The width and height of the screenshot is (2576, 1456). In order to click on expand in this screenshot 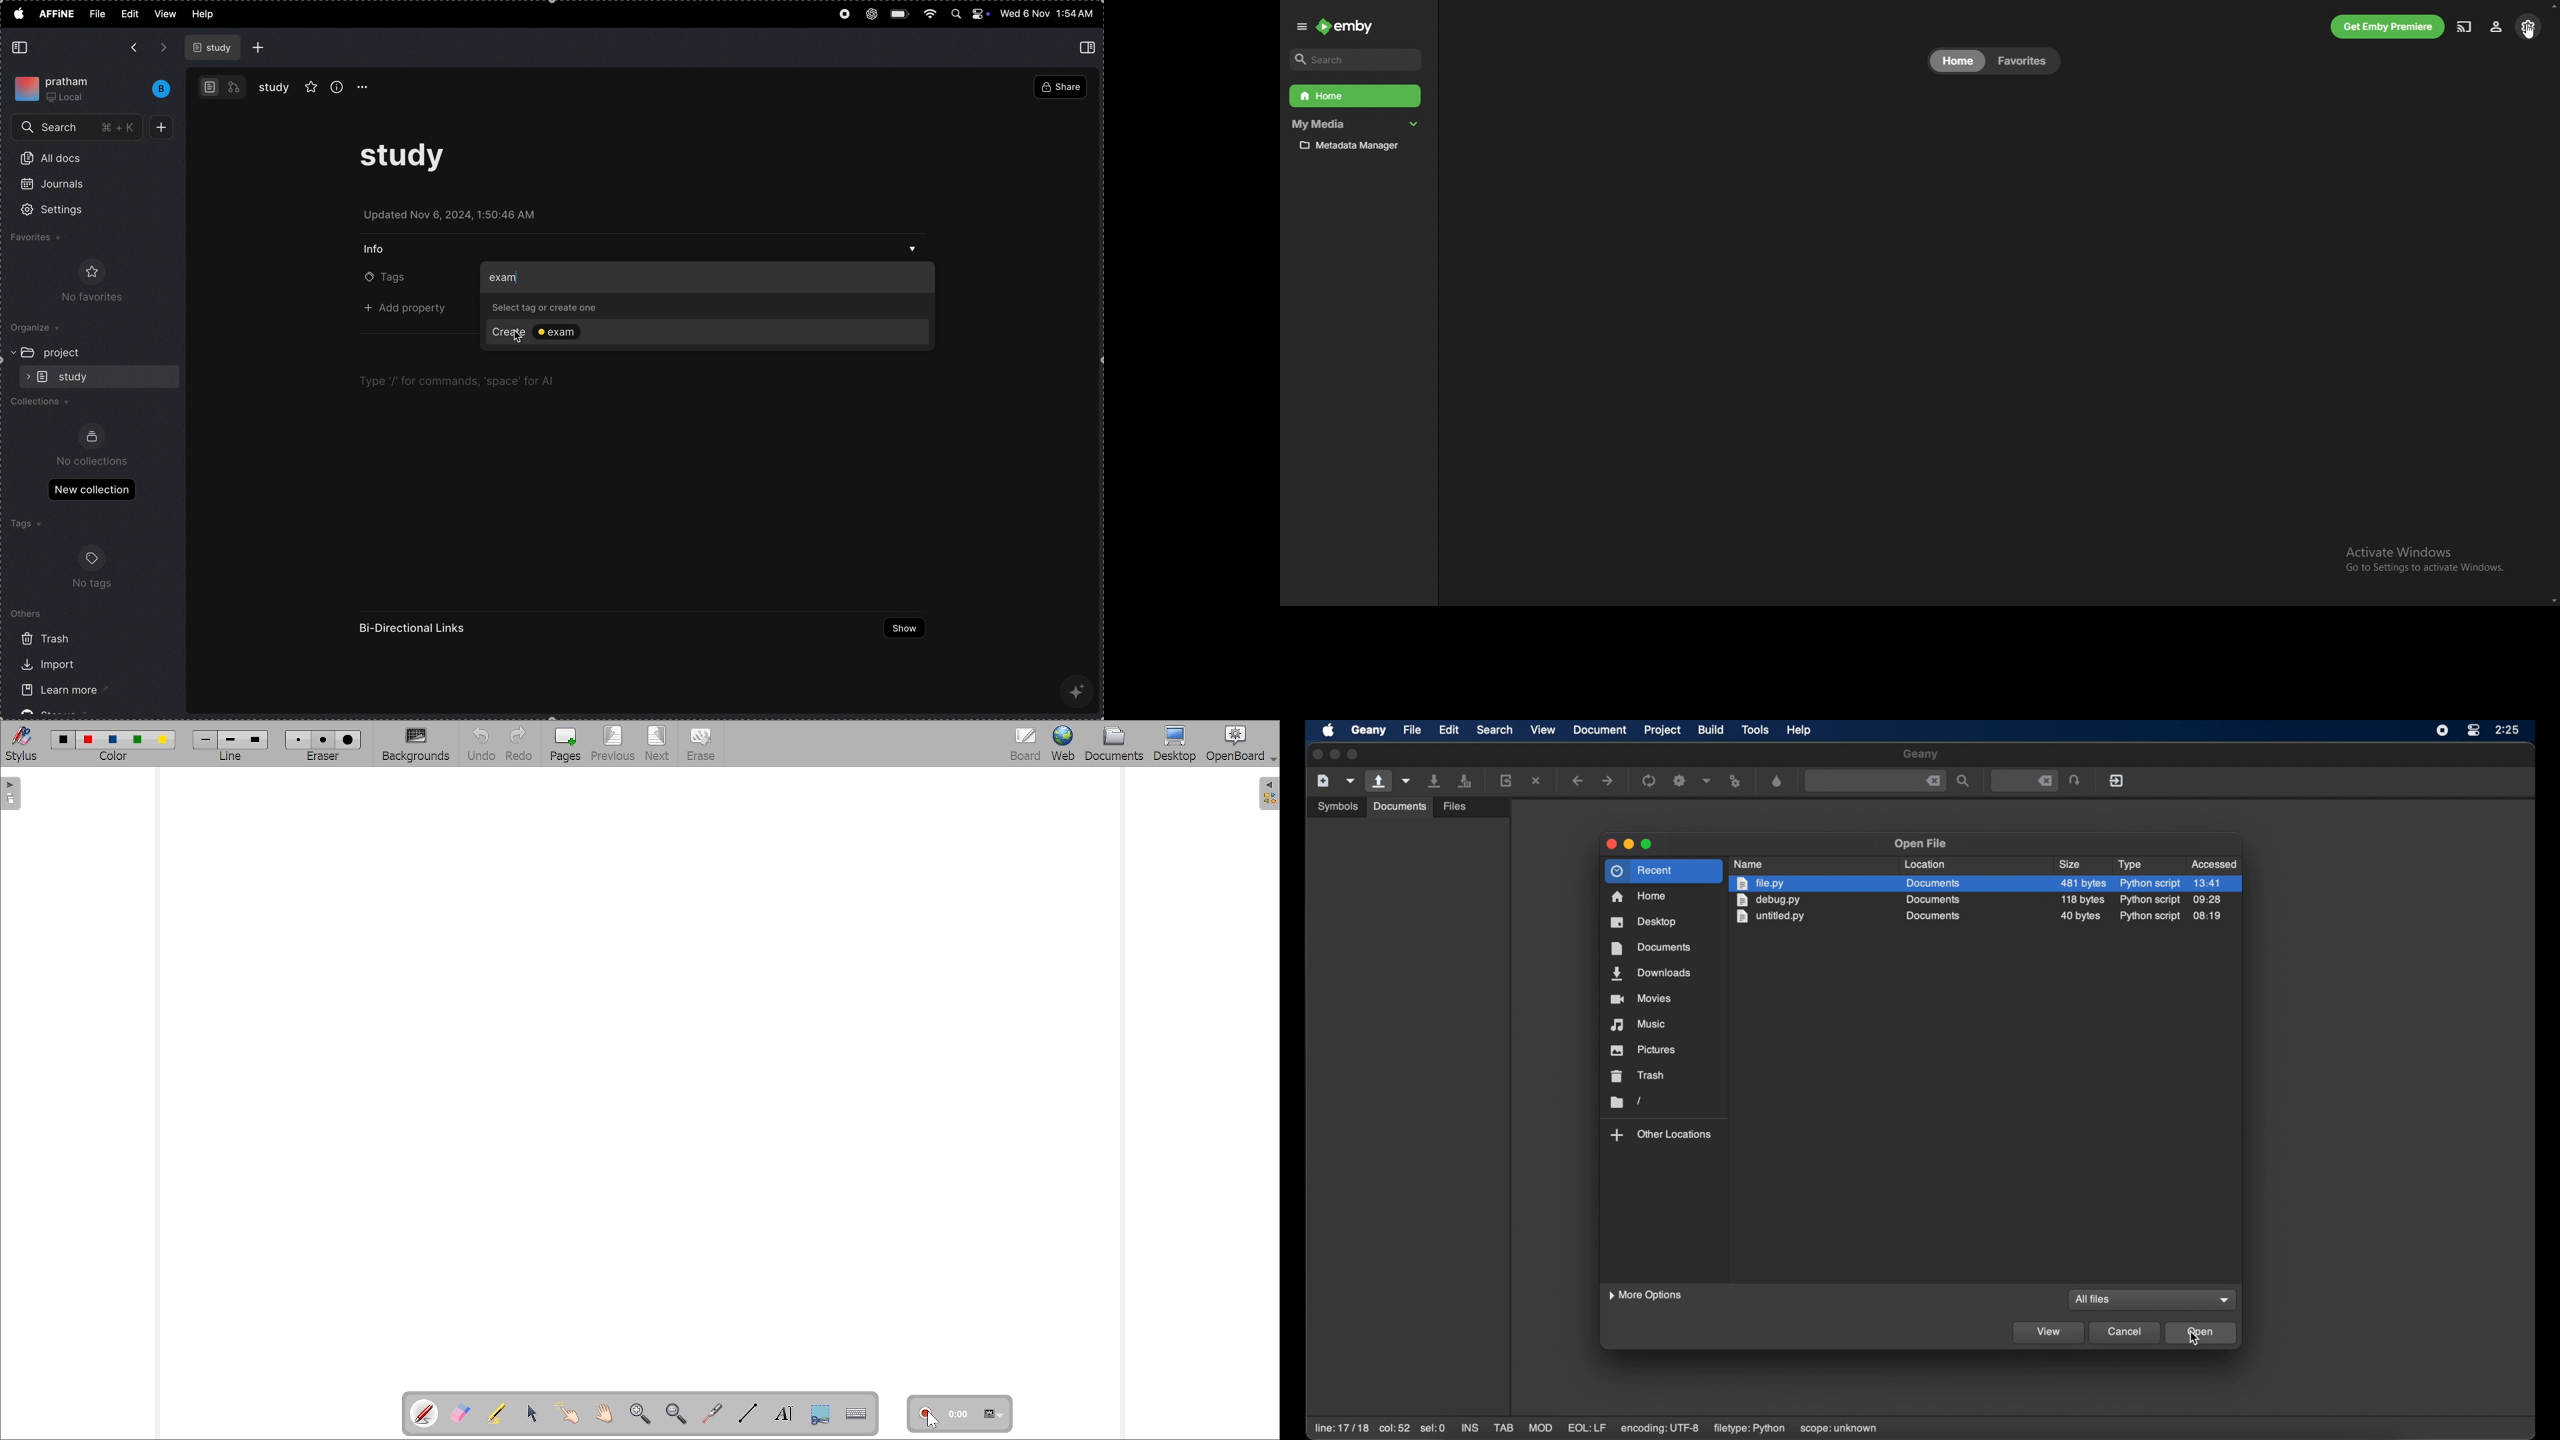, I will do `click(1298, 27)`.